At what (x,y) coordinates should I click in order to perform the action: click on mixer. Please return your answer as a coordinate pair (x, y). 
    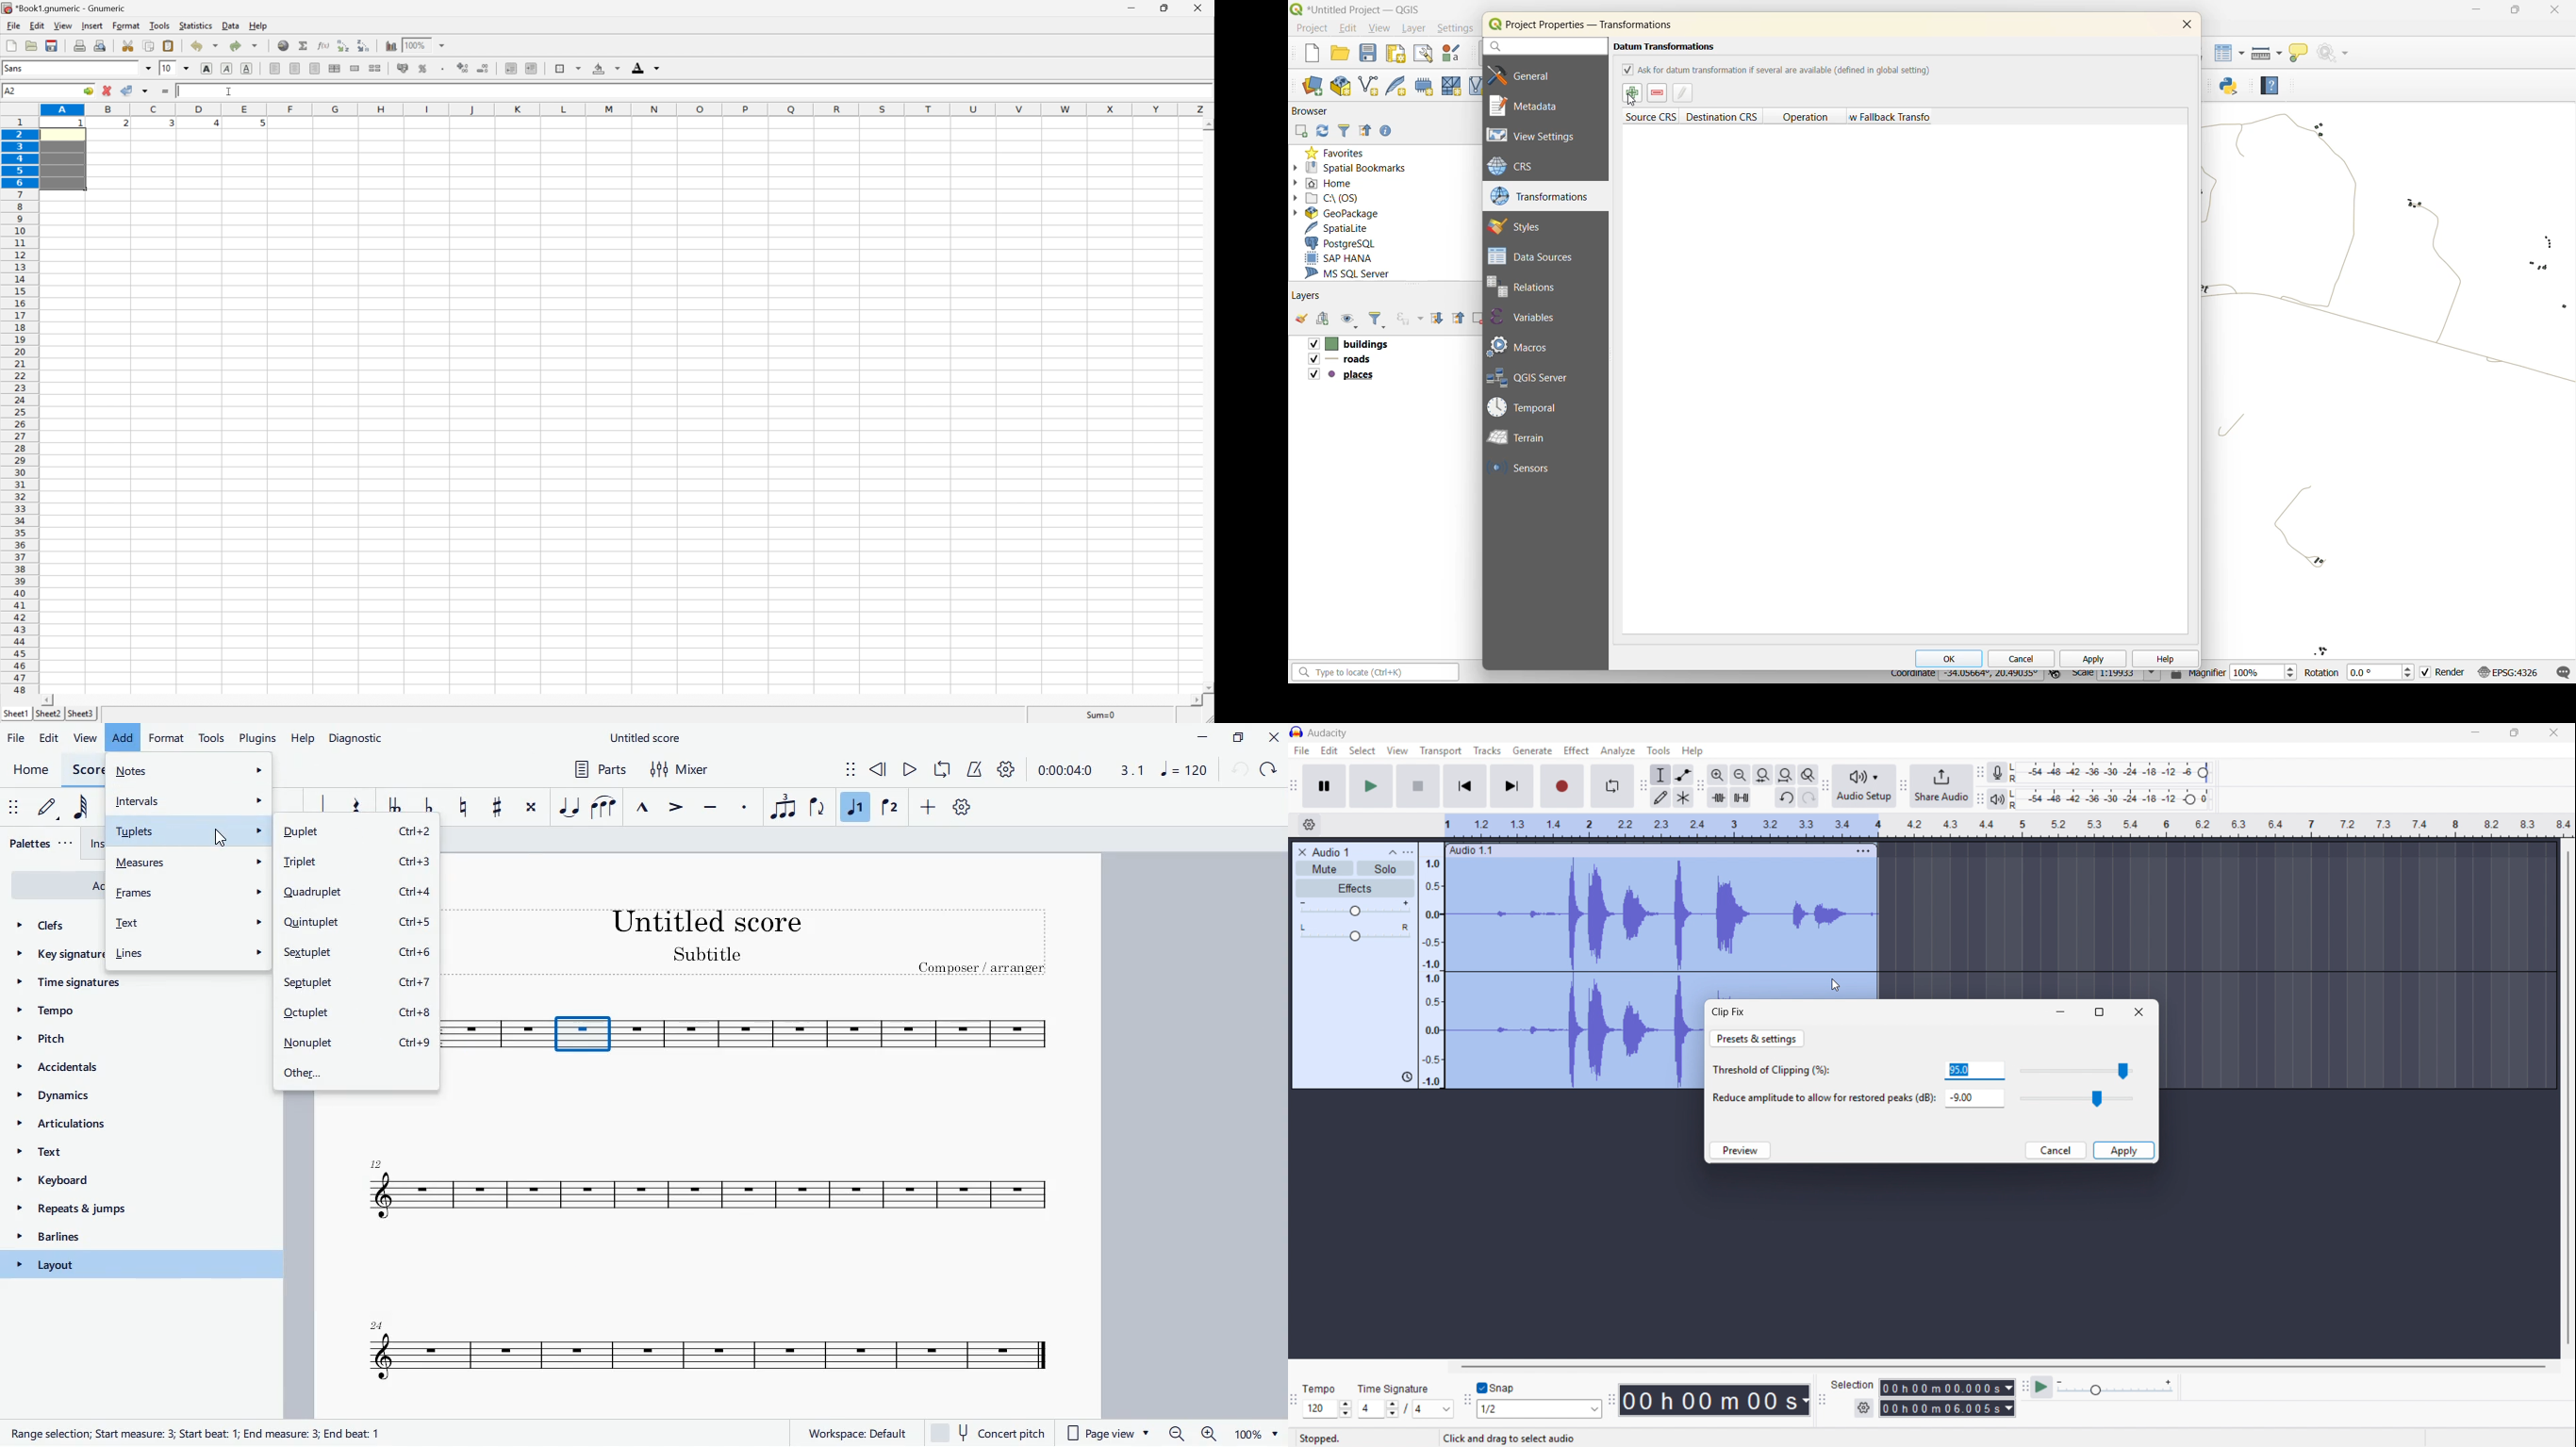
    Looking at the image, I should click on (682, 770).